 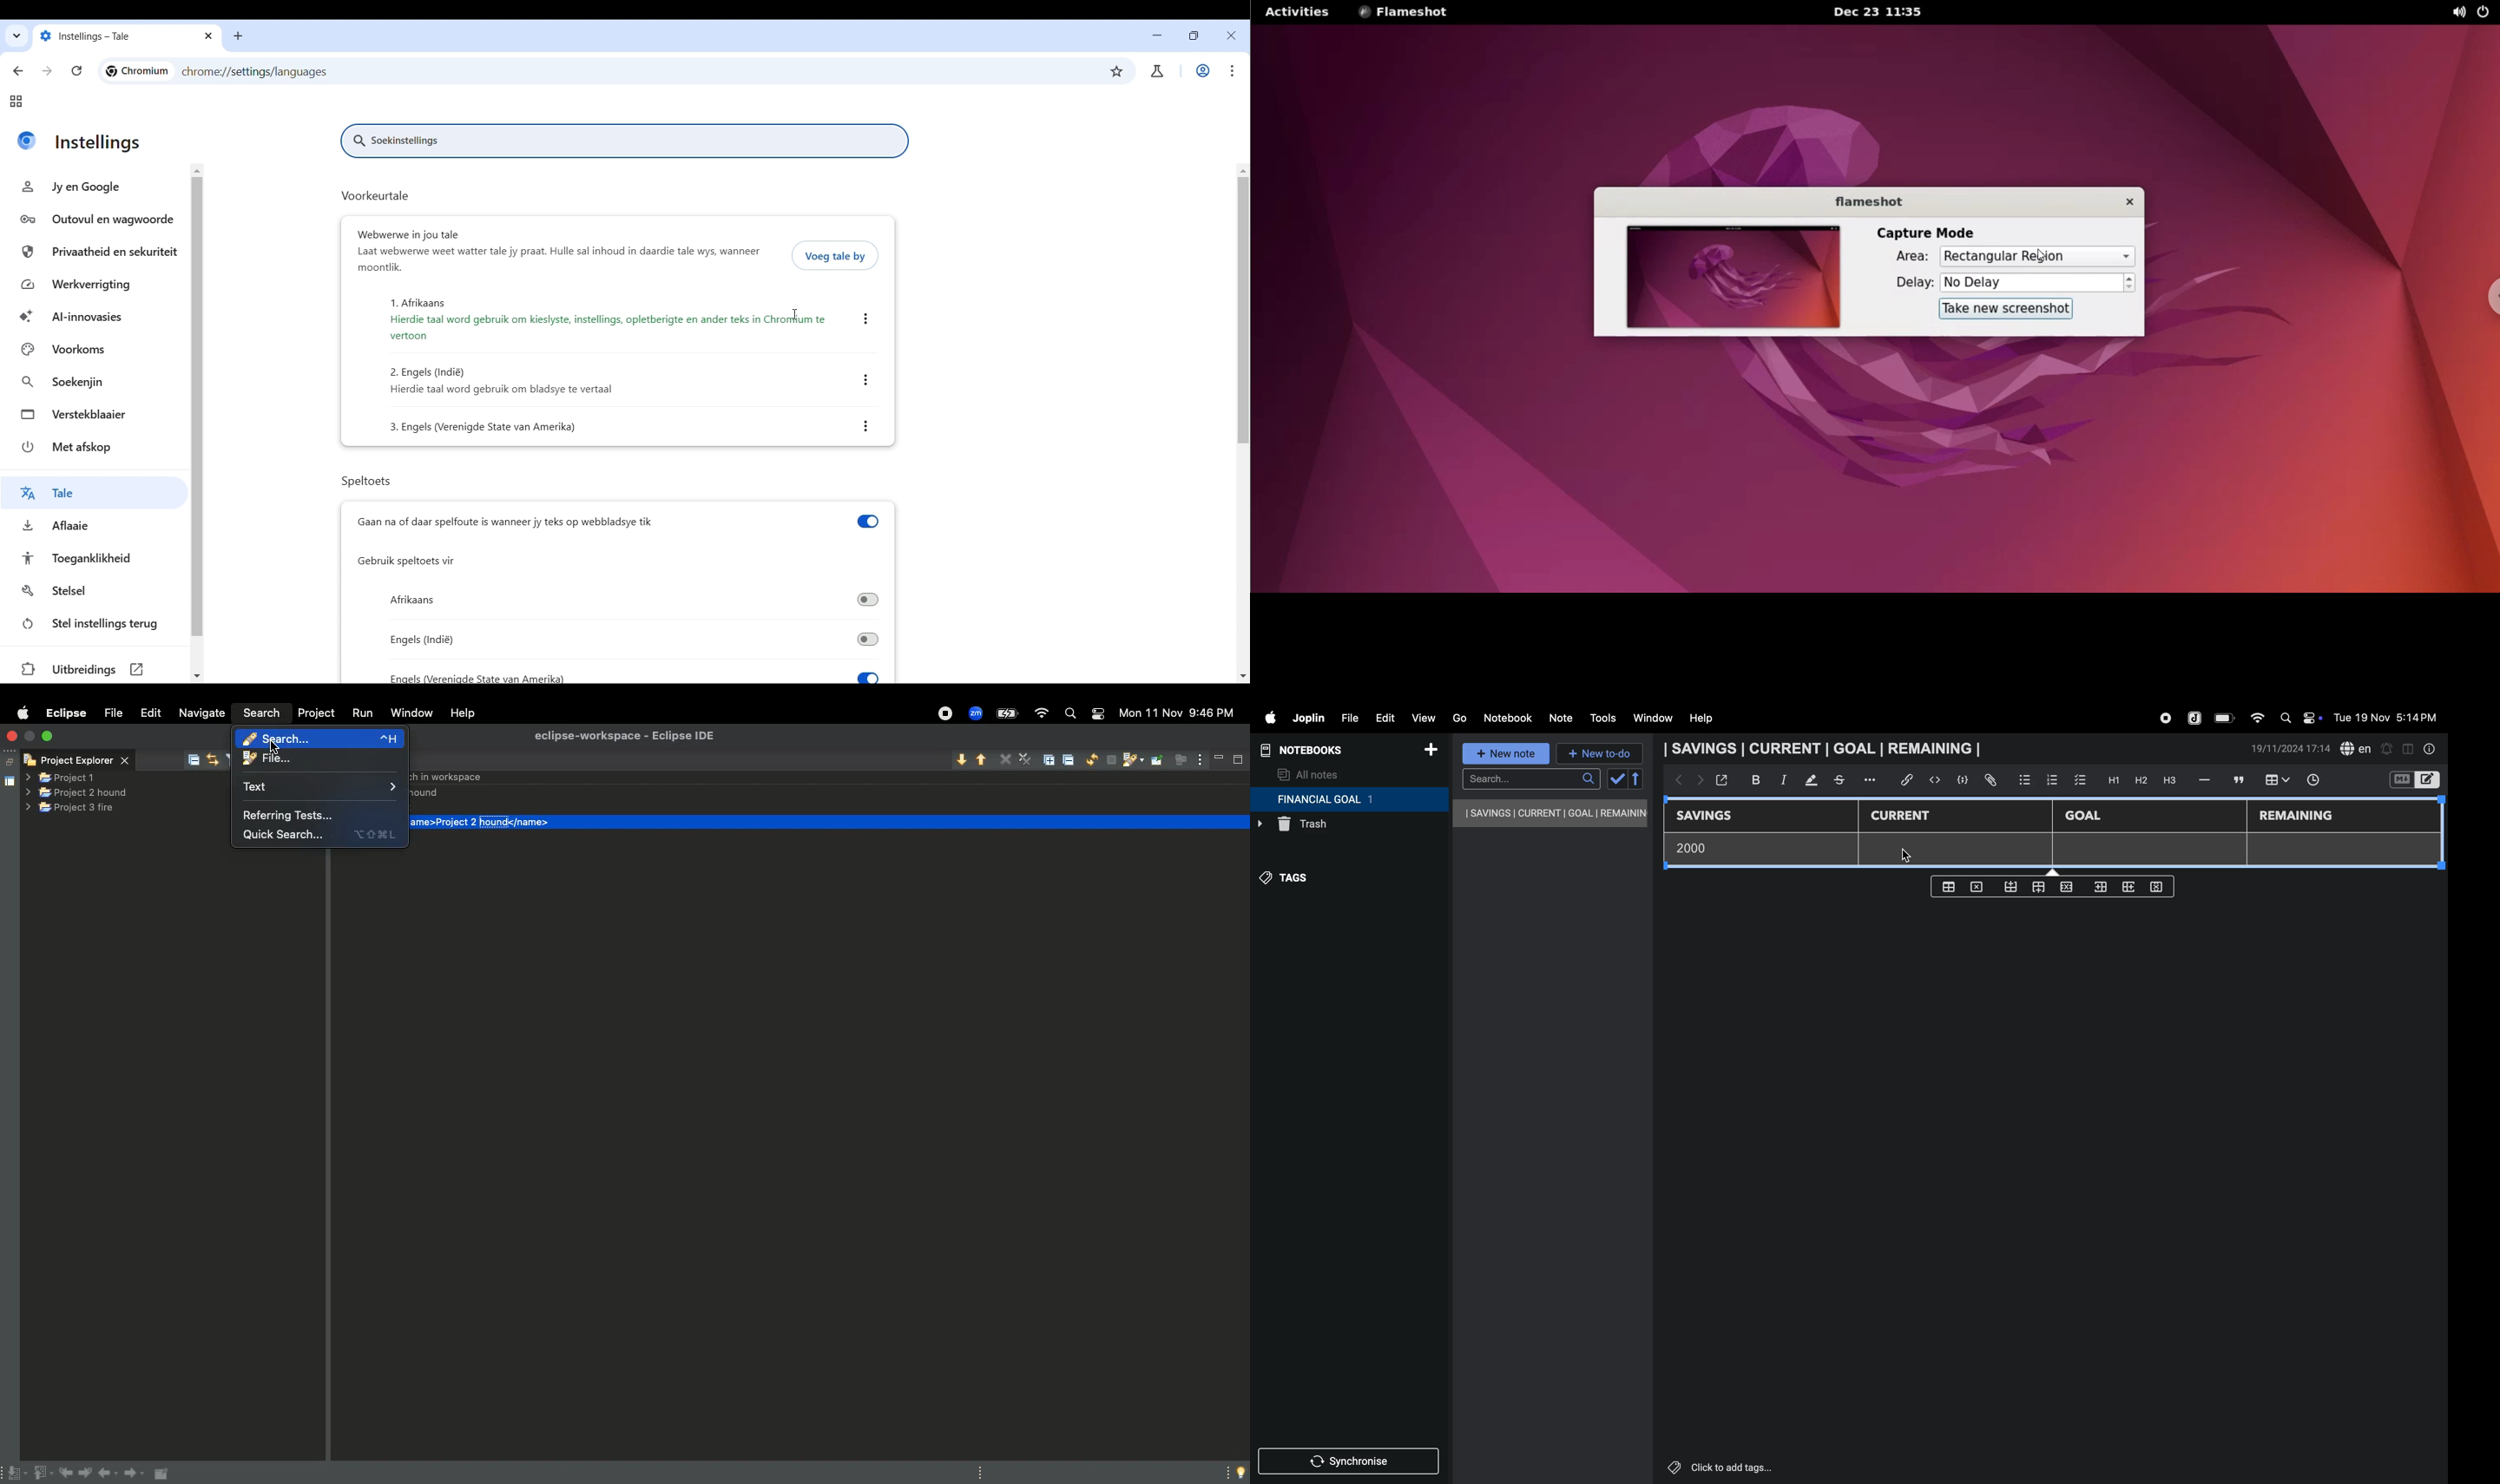 What do you see at coordinates (1600, 754) in the screenshot?
I see `new to-do` at bounding box center [1600, 754].